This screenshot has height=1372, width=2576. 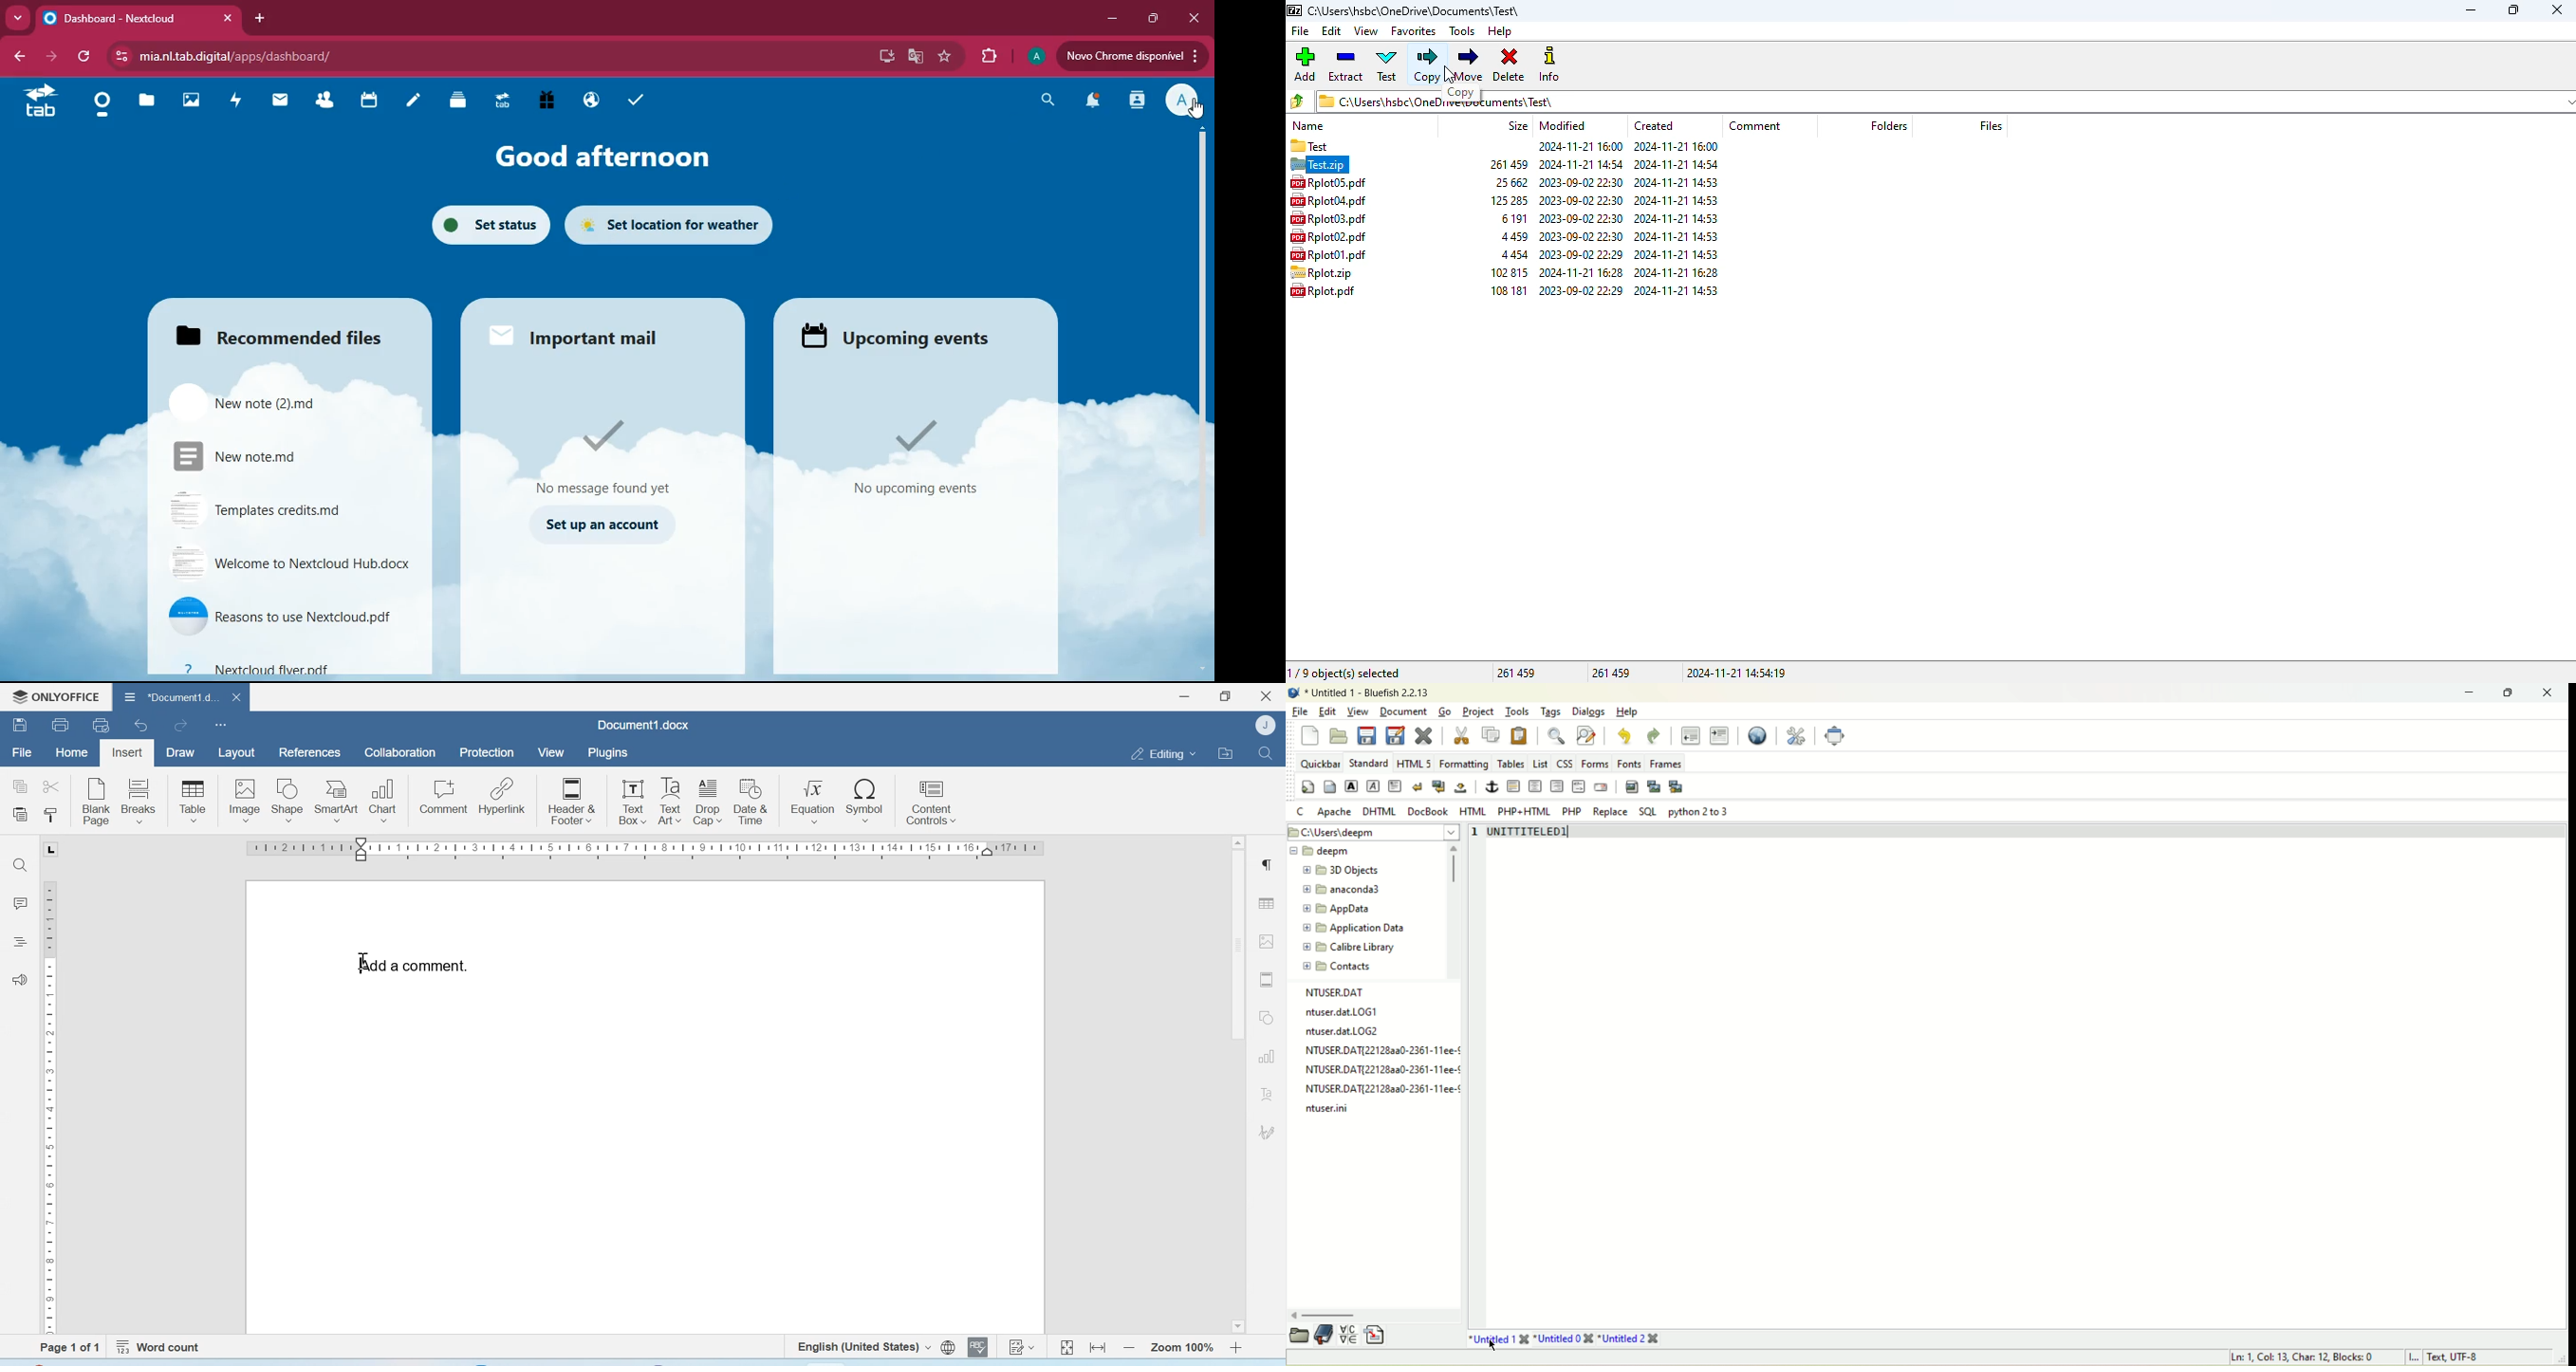 I want to click on message, so click(x=607, y=455).